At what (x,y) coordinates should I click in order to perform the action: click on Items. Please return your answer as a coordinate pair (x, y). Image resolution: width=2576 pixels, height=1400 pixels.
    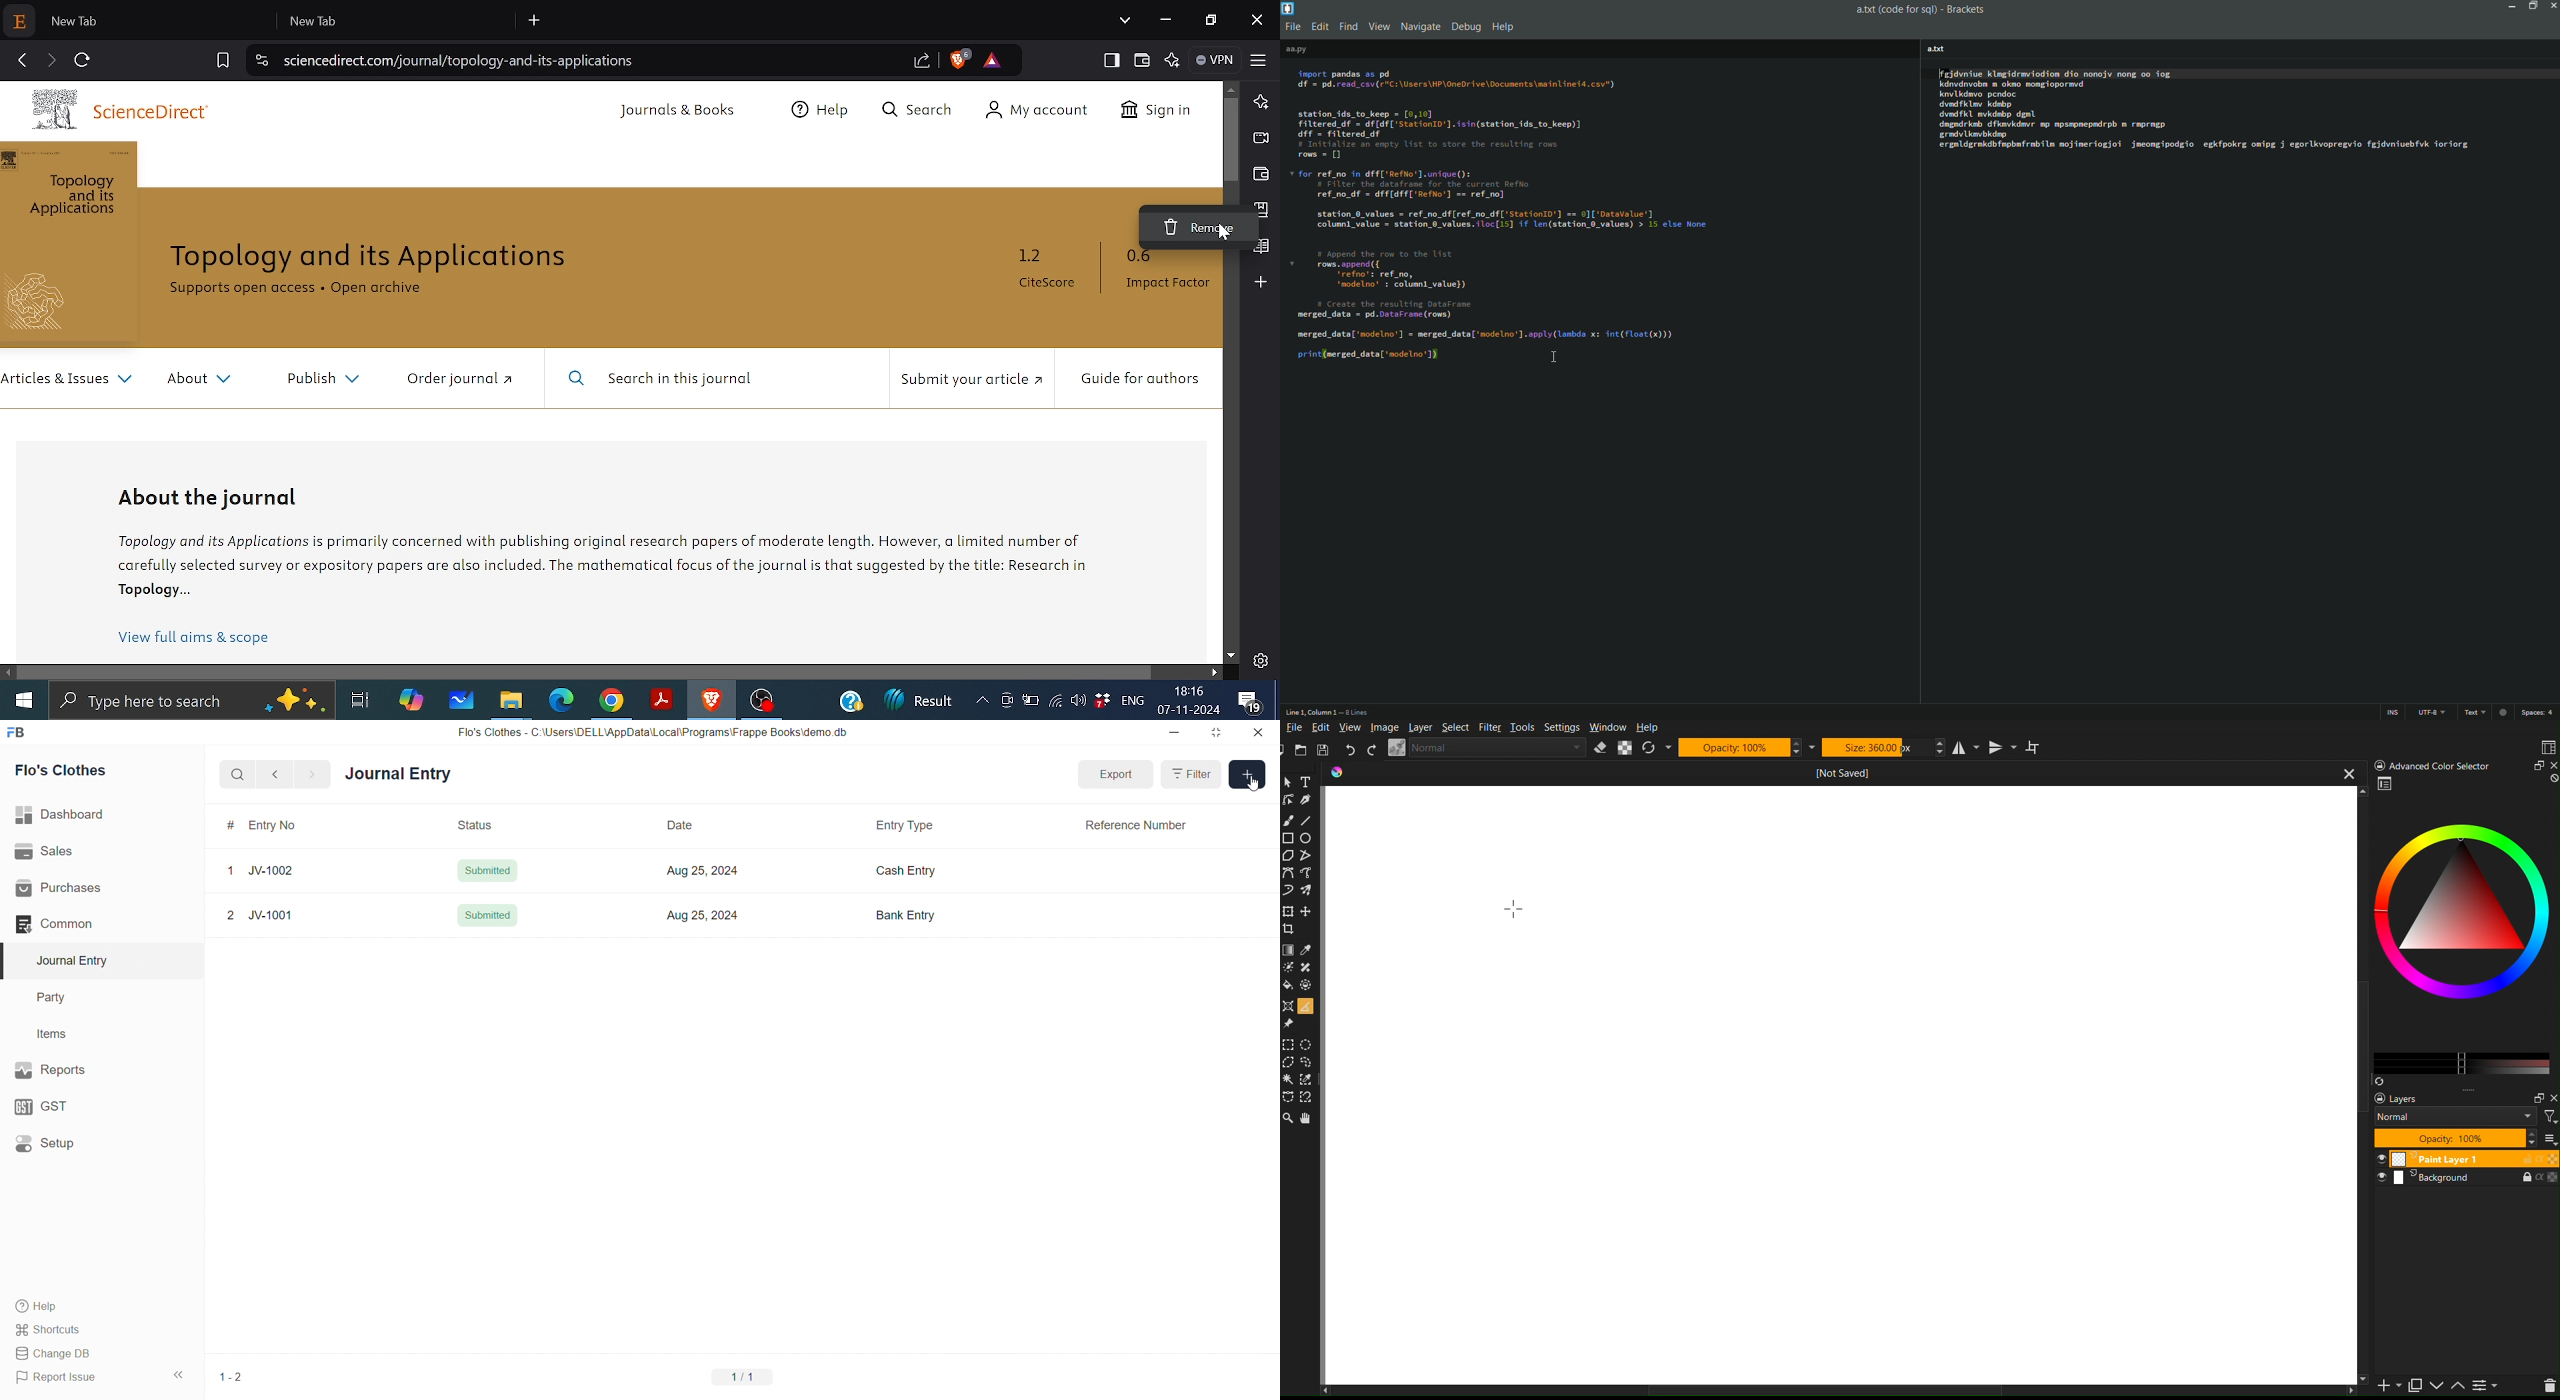
    Looking at the image, I should click on (92, 1035).